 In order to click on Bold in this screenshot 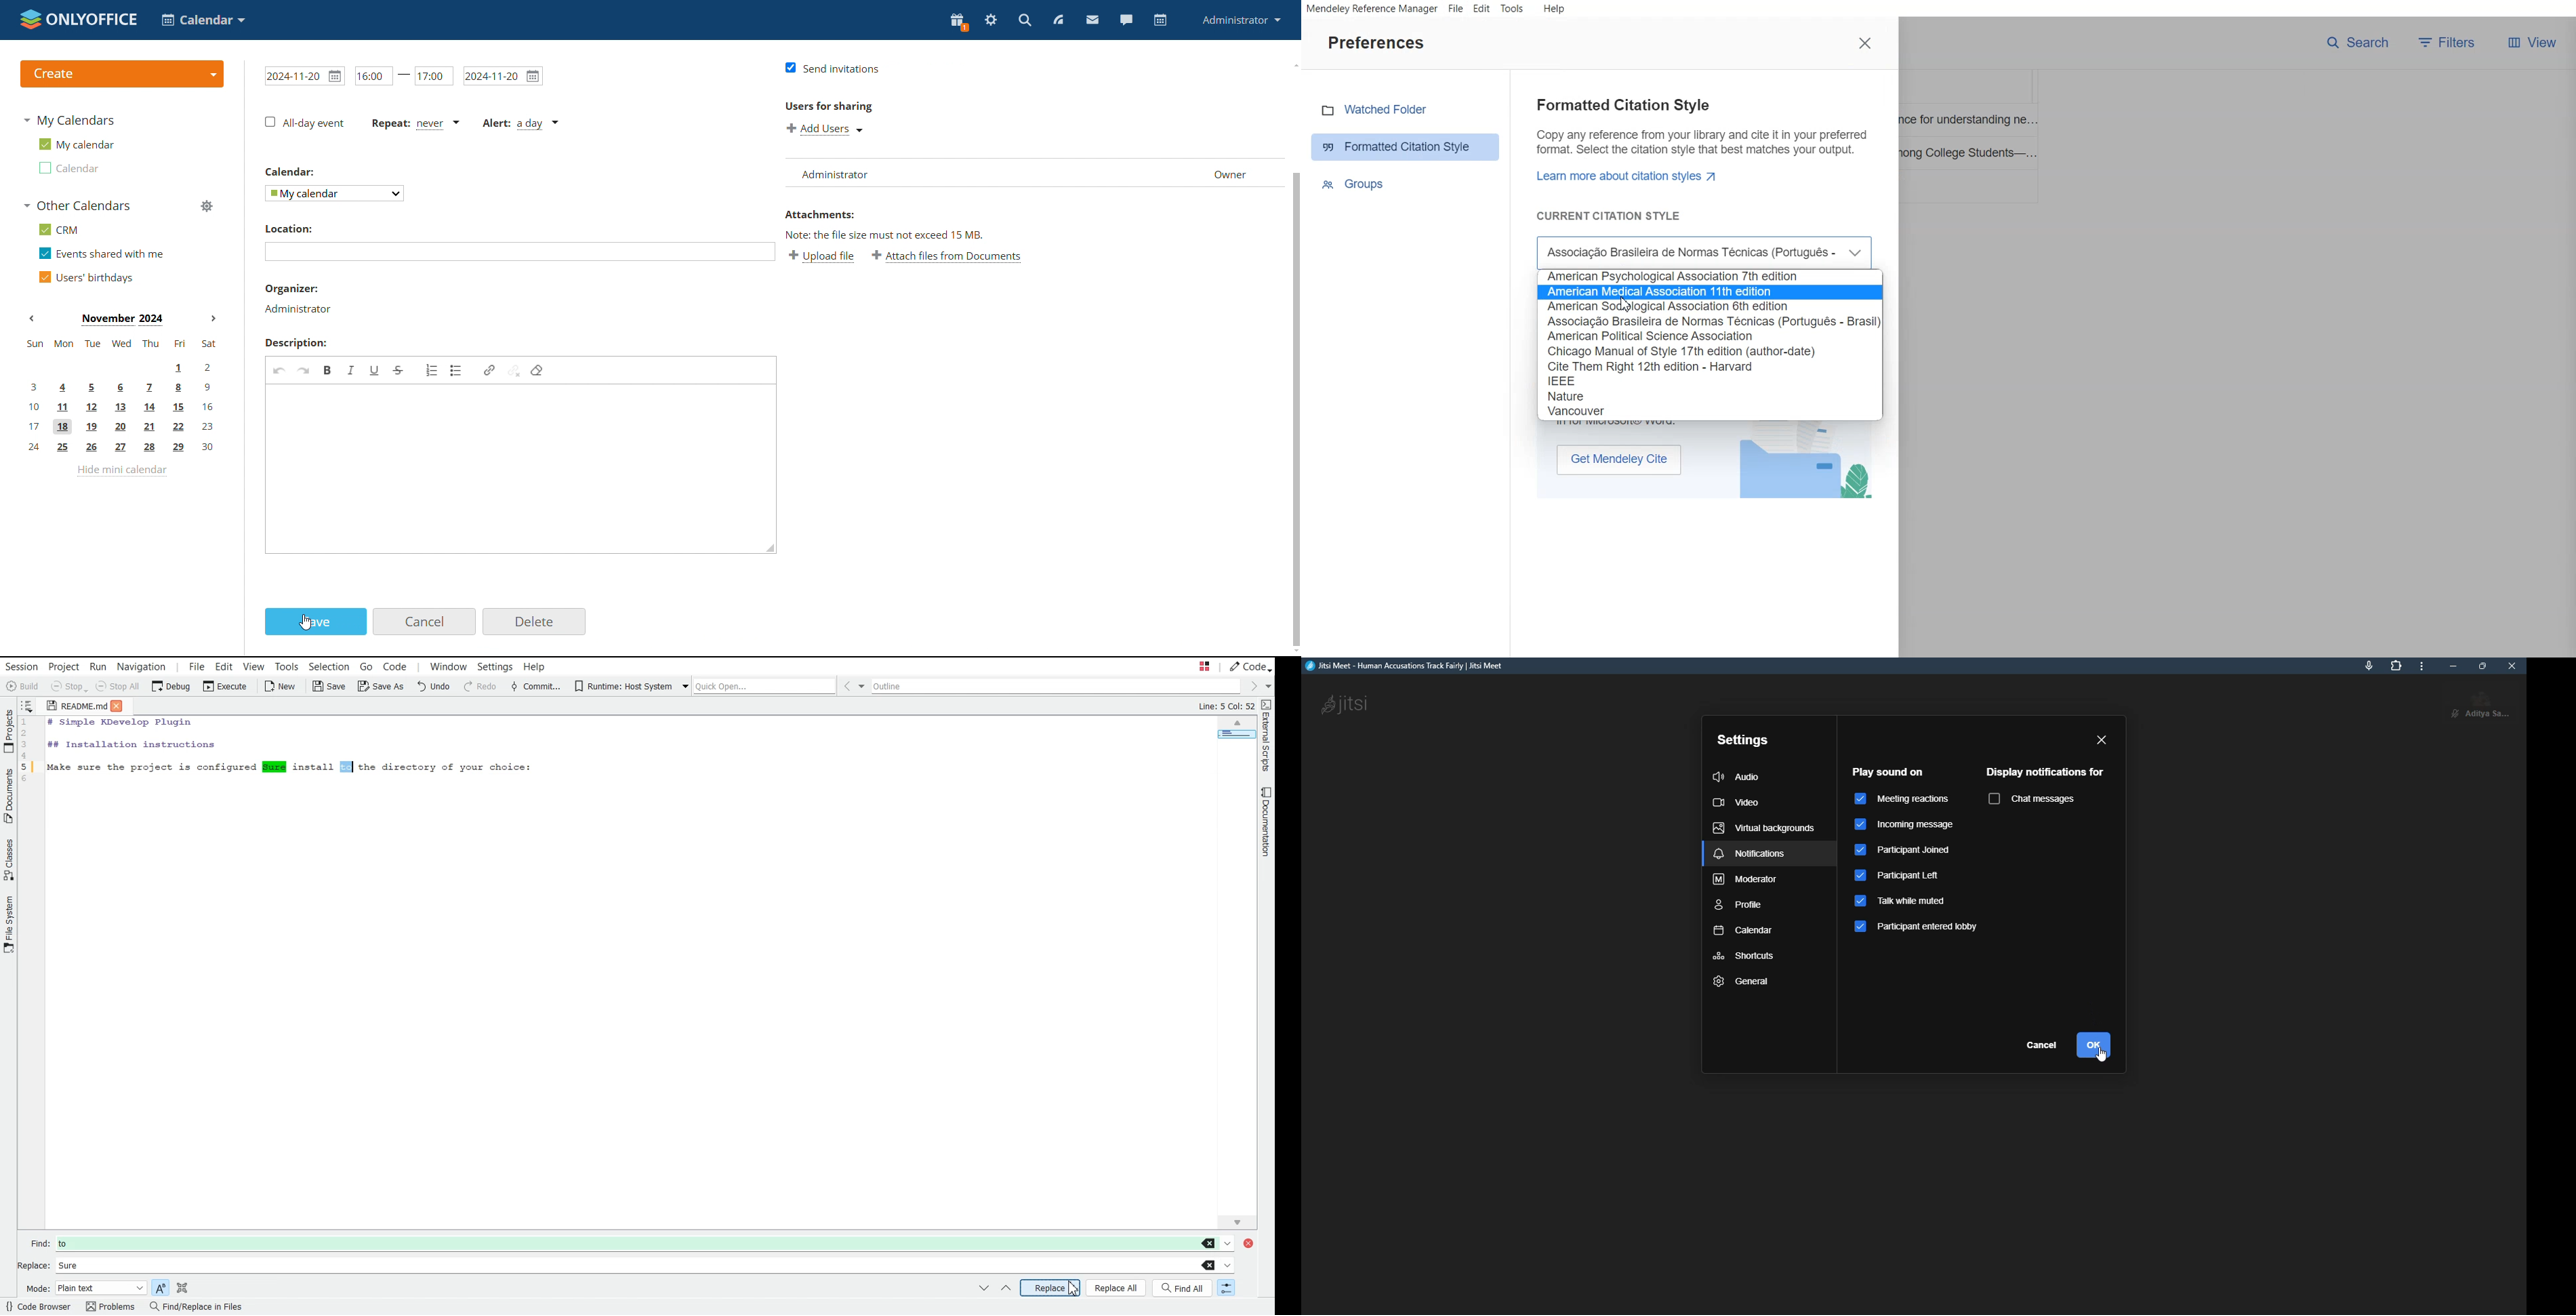, I will do `click(328, 371)`.